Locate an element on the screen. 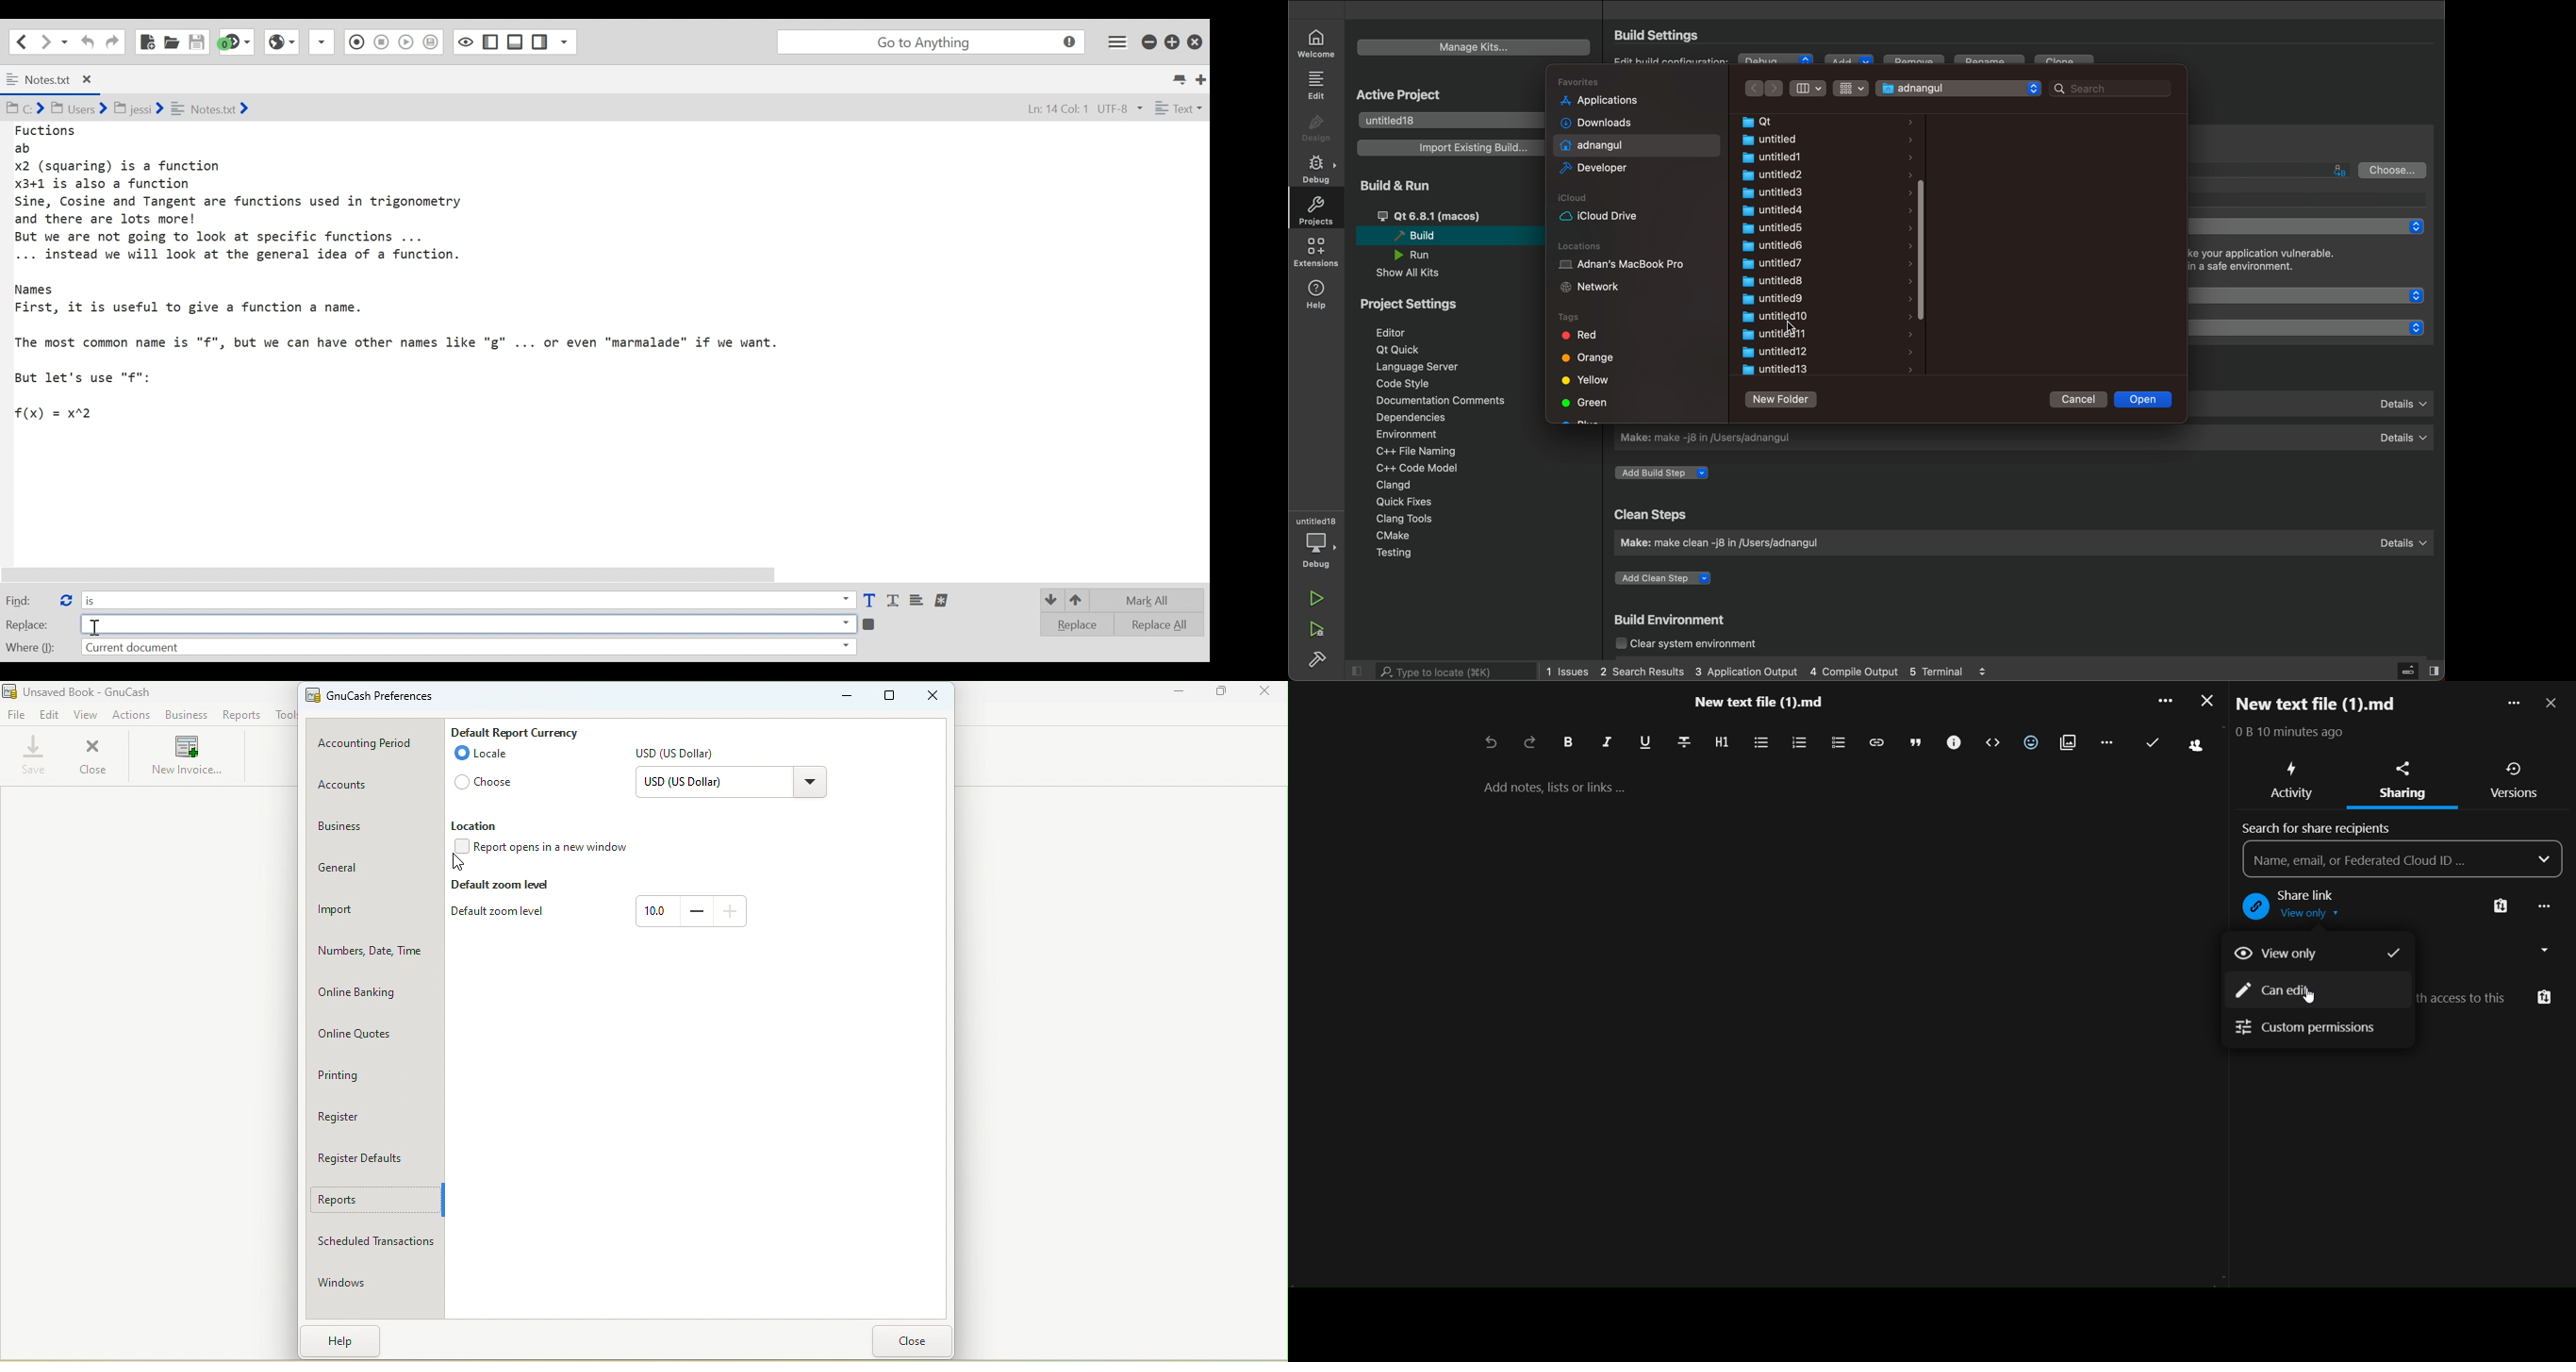  Register is located at coordinates (368, 1114).